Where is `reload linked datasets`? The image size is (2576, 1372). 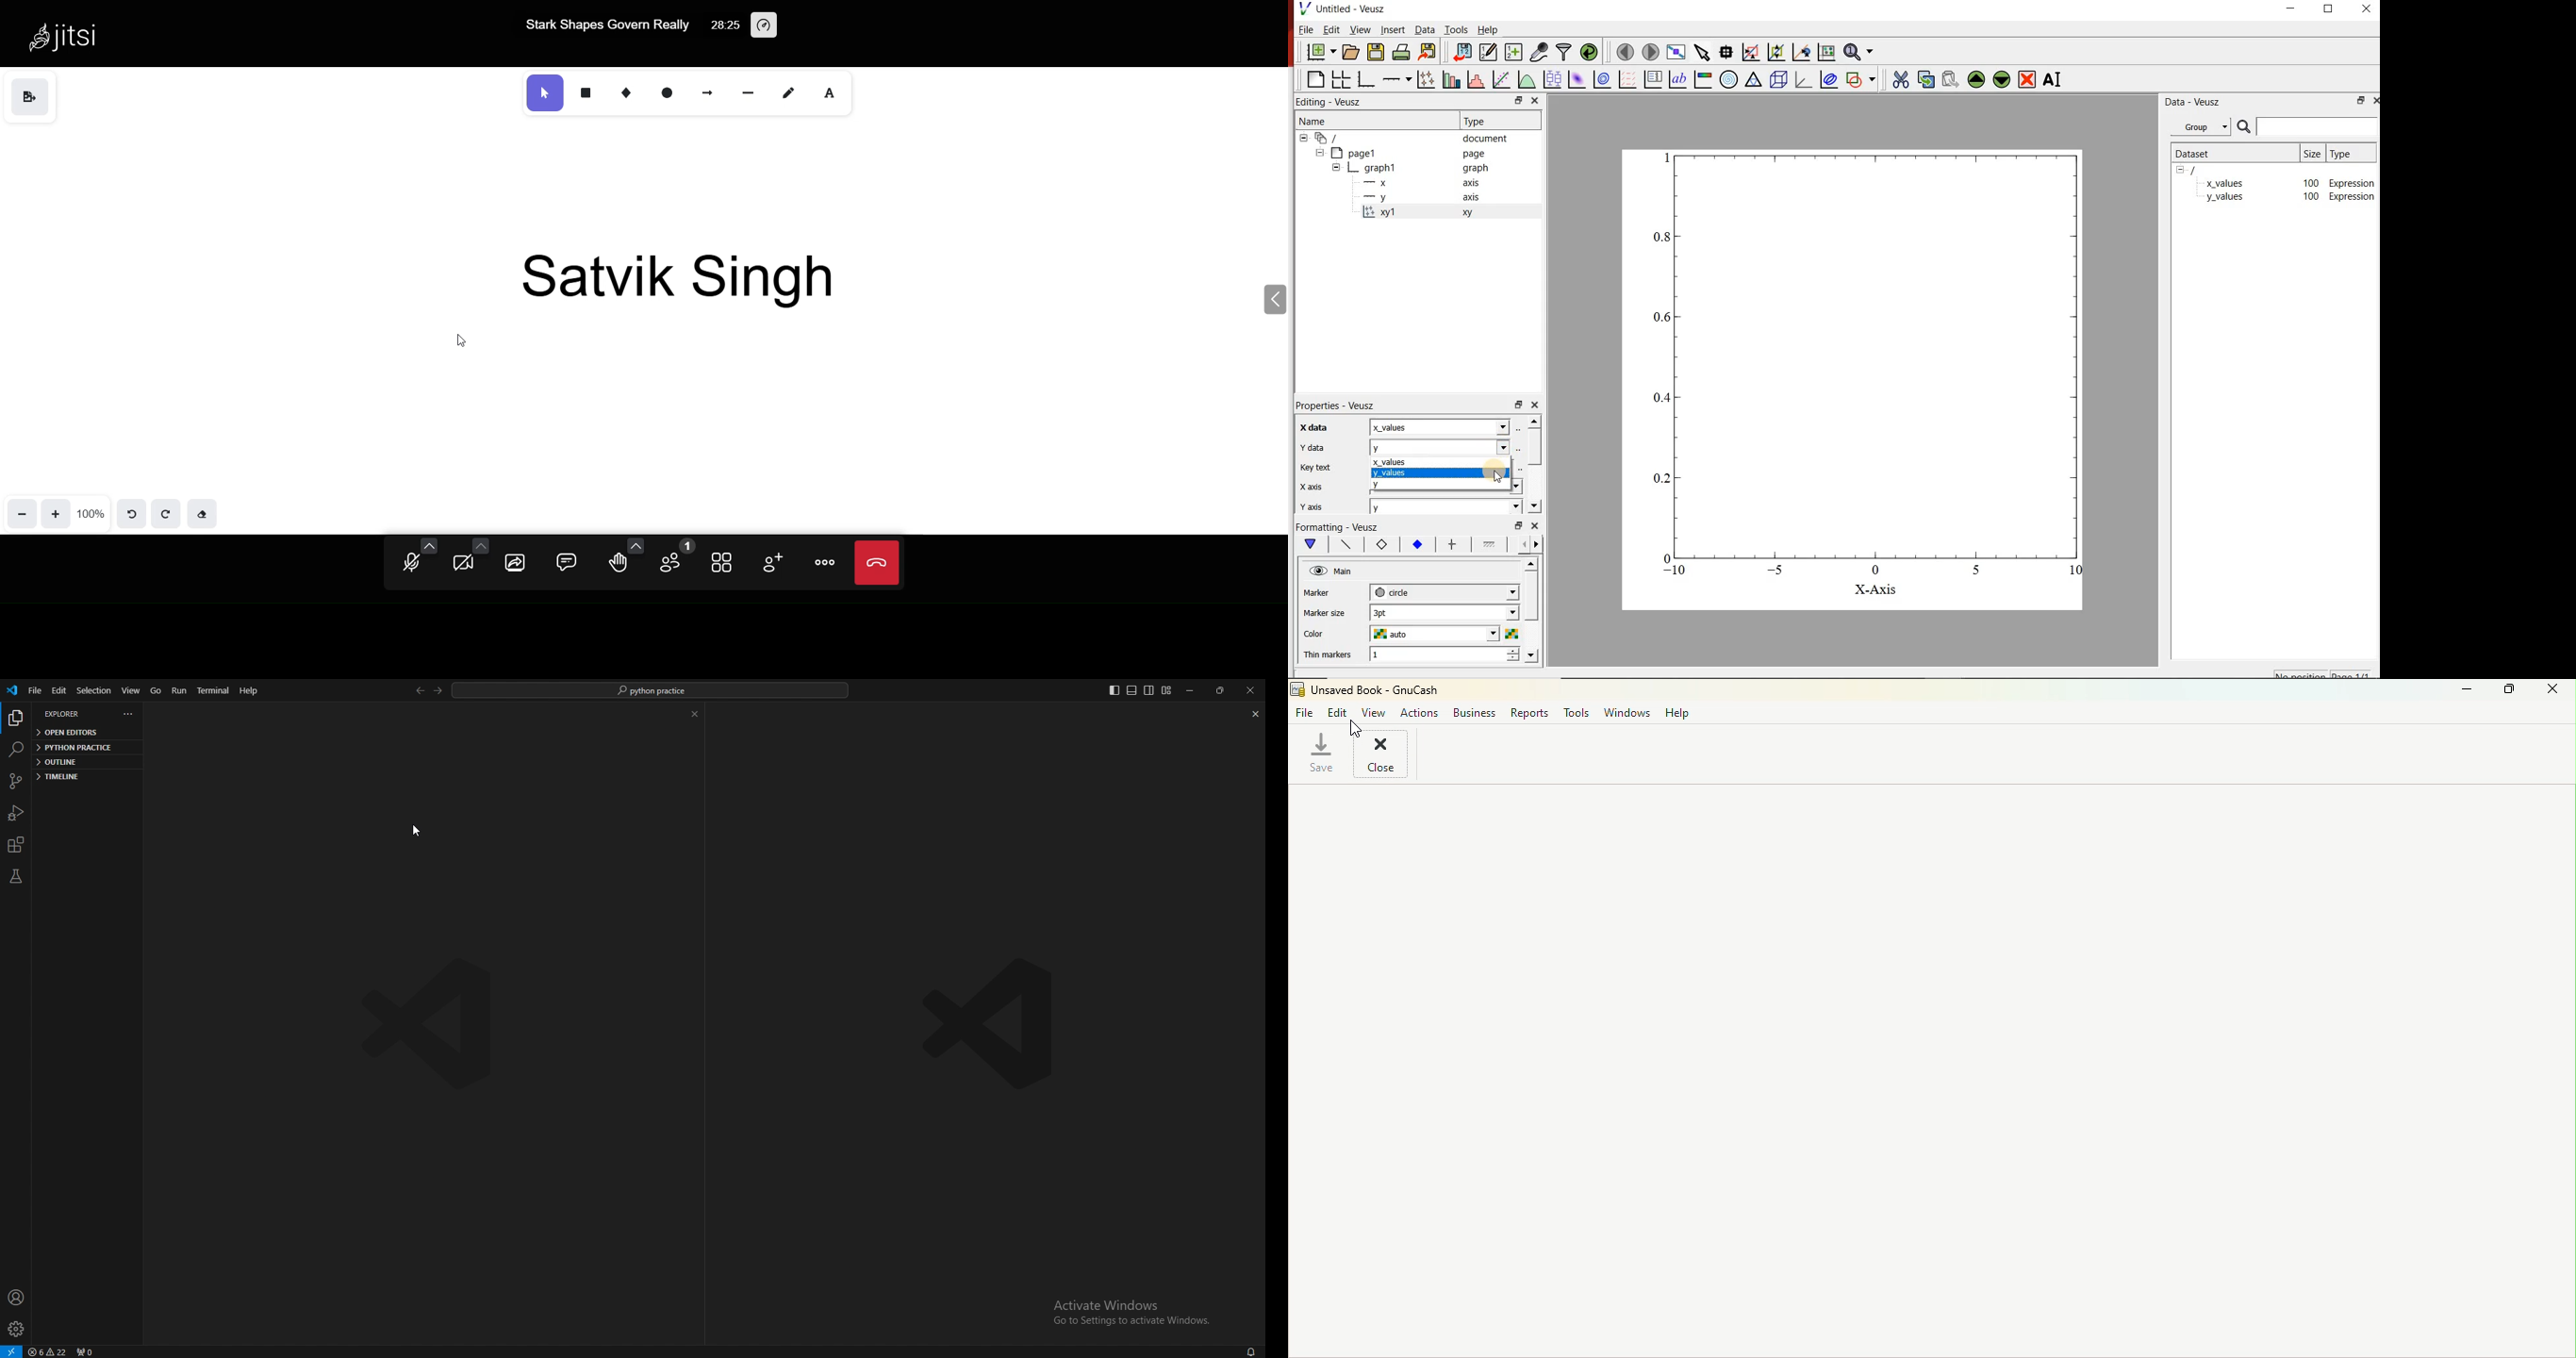 reload linked datasets is located at coordinates (1588, 53).